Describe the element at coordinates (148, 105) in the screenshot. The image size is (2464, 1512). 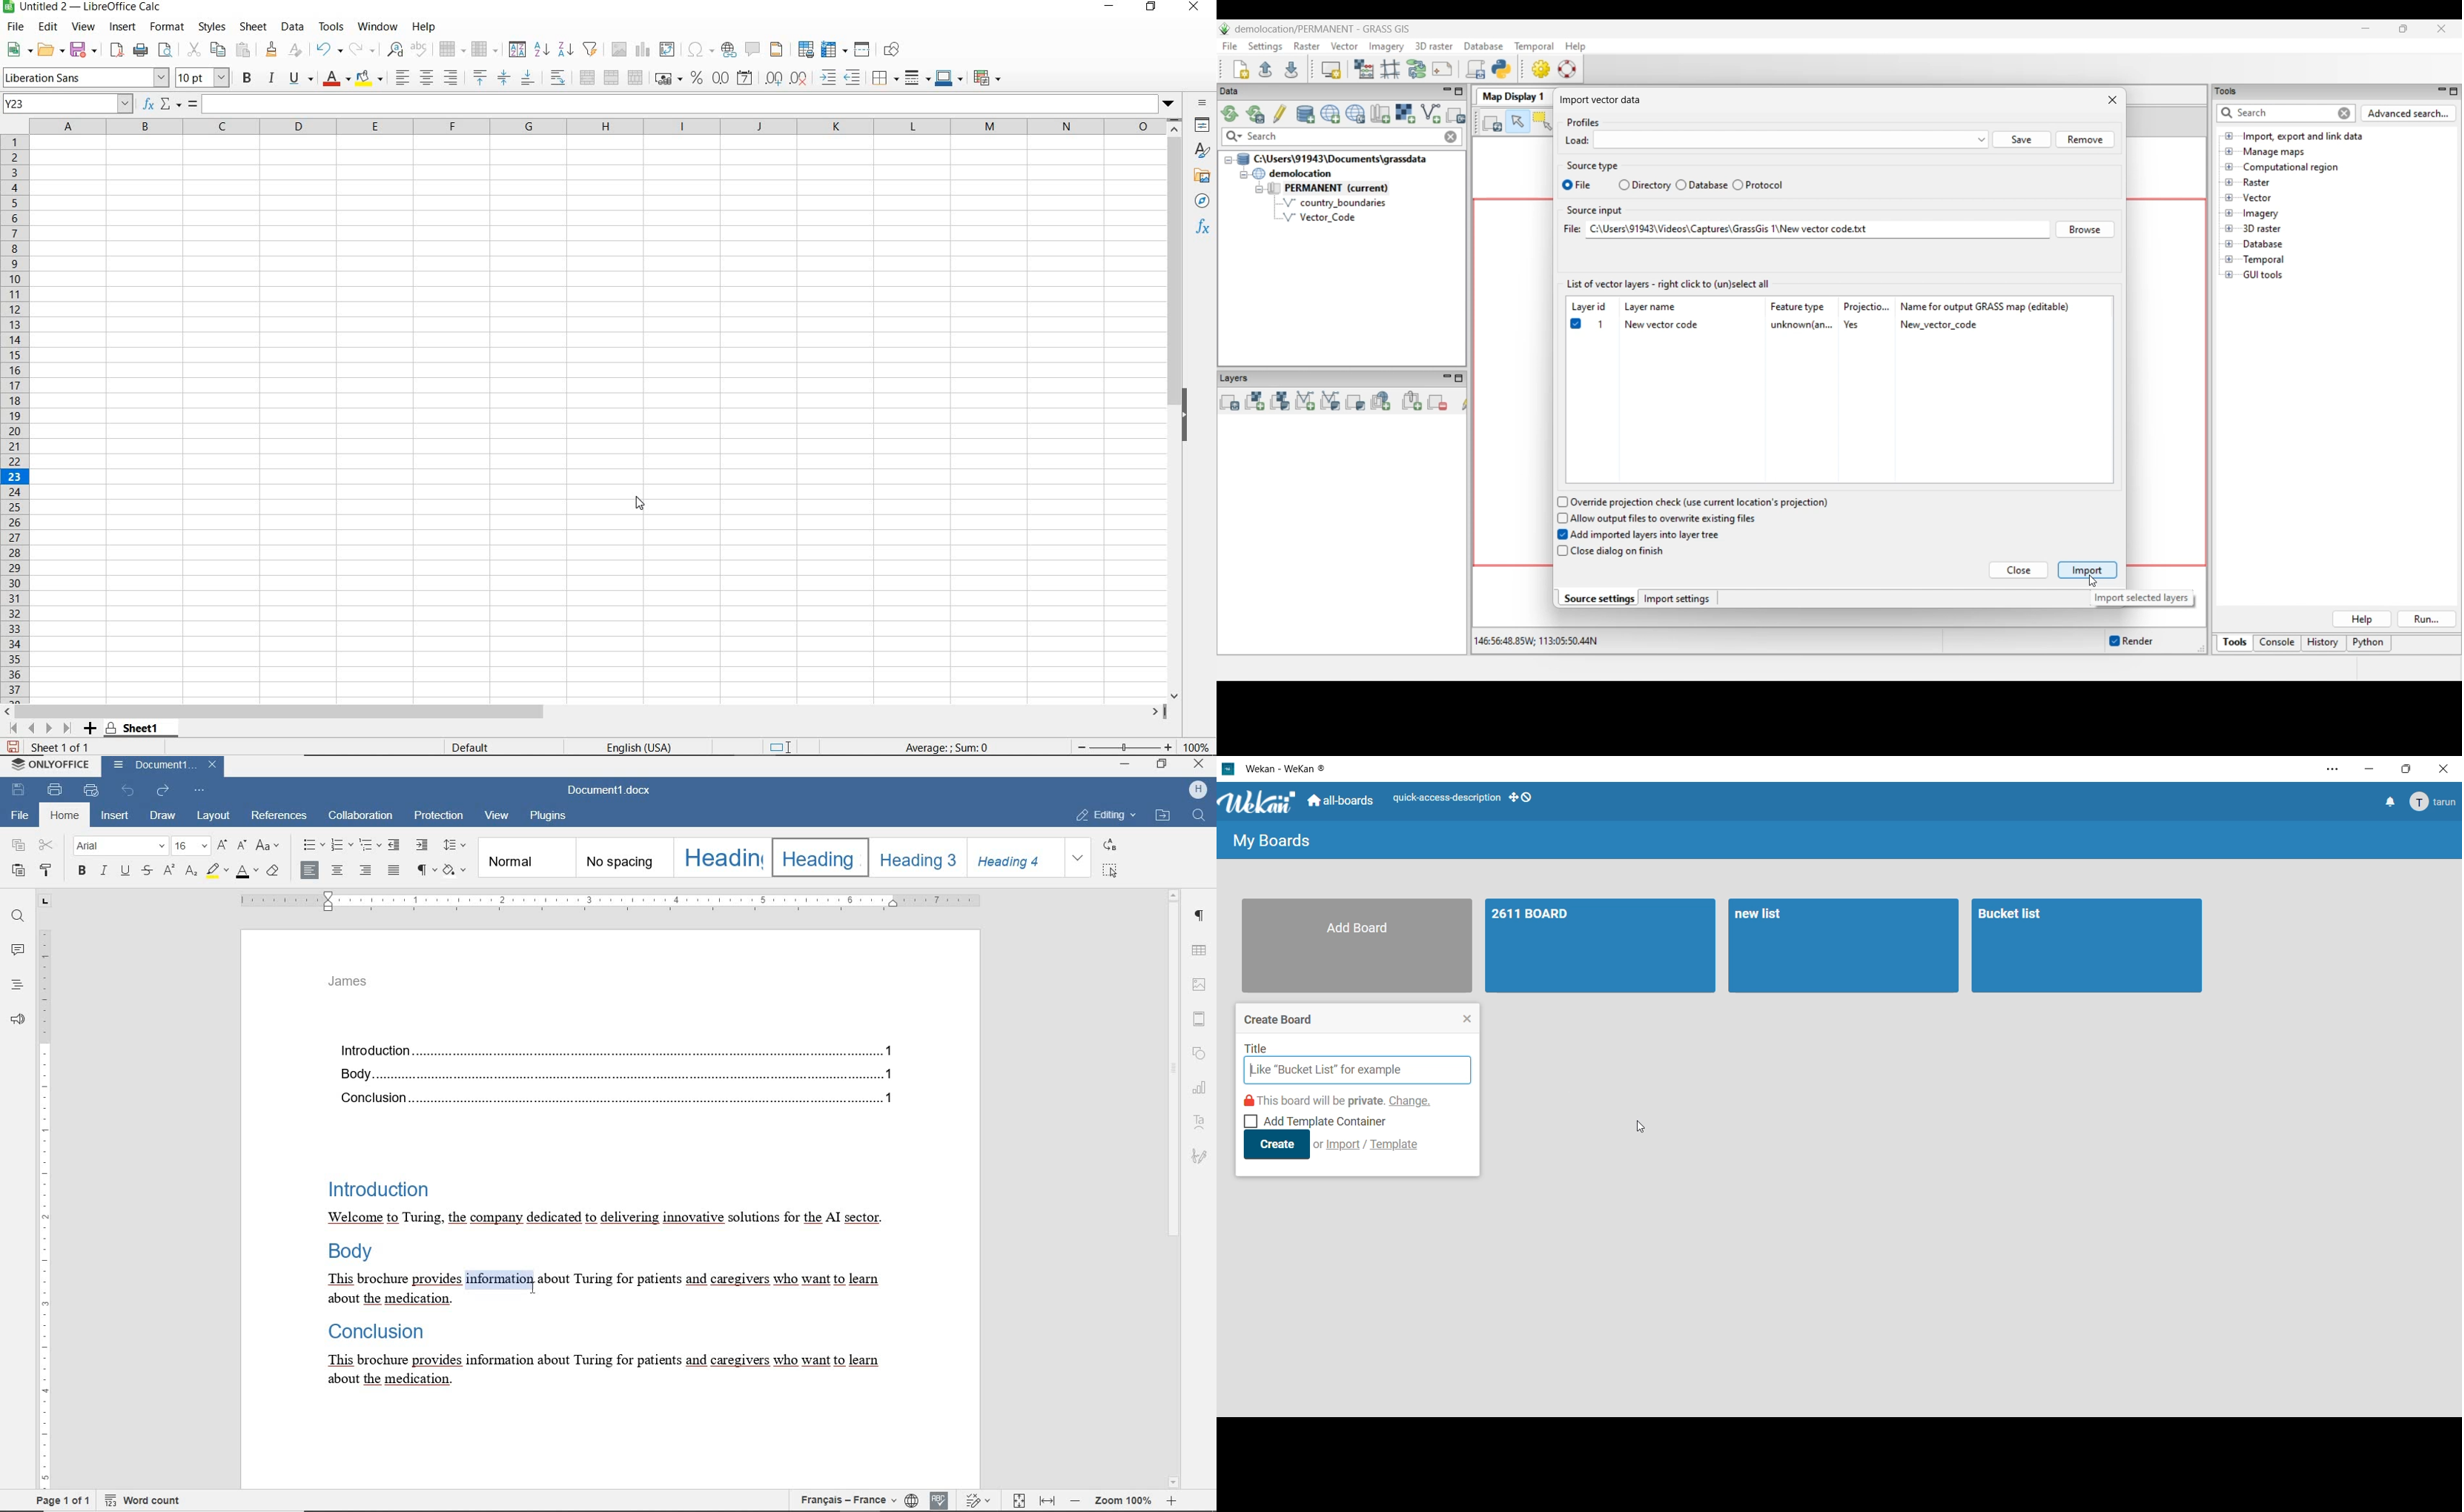
I see `FUNCTION WIZARD` at that location.